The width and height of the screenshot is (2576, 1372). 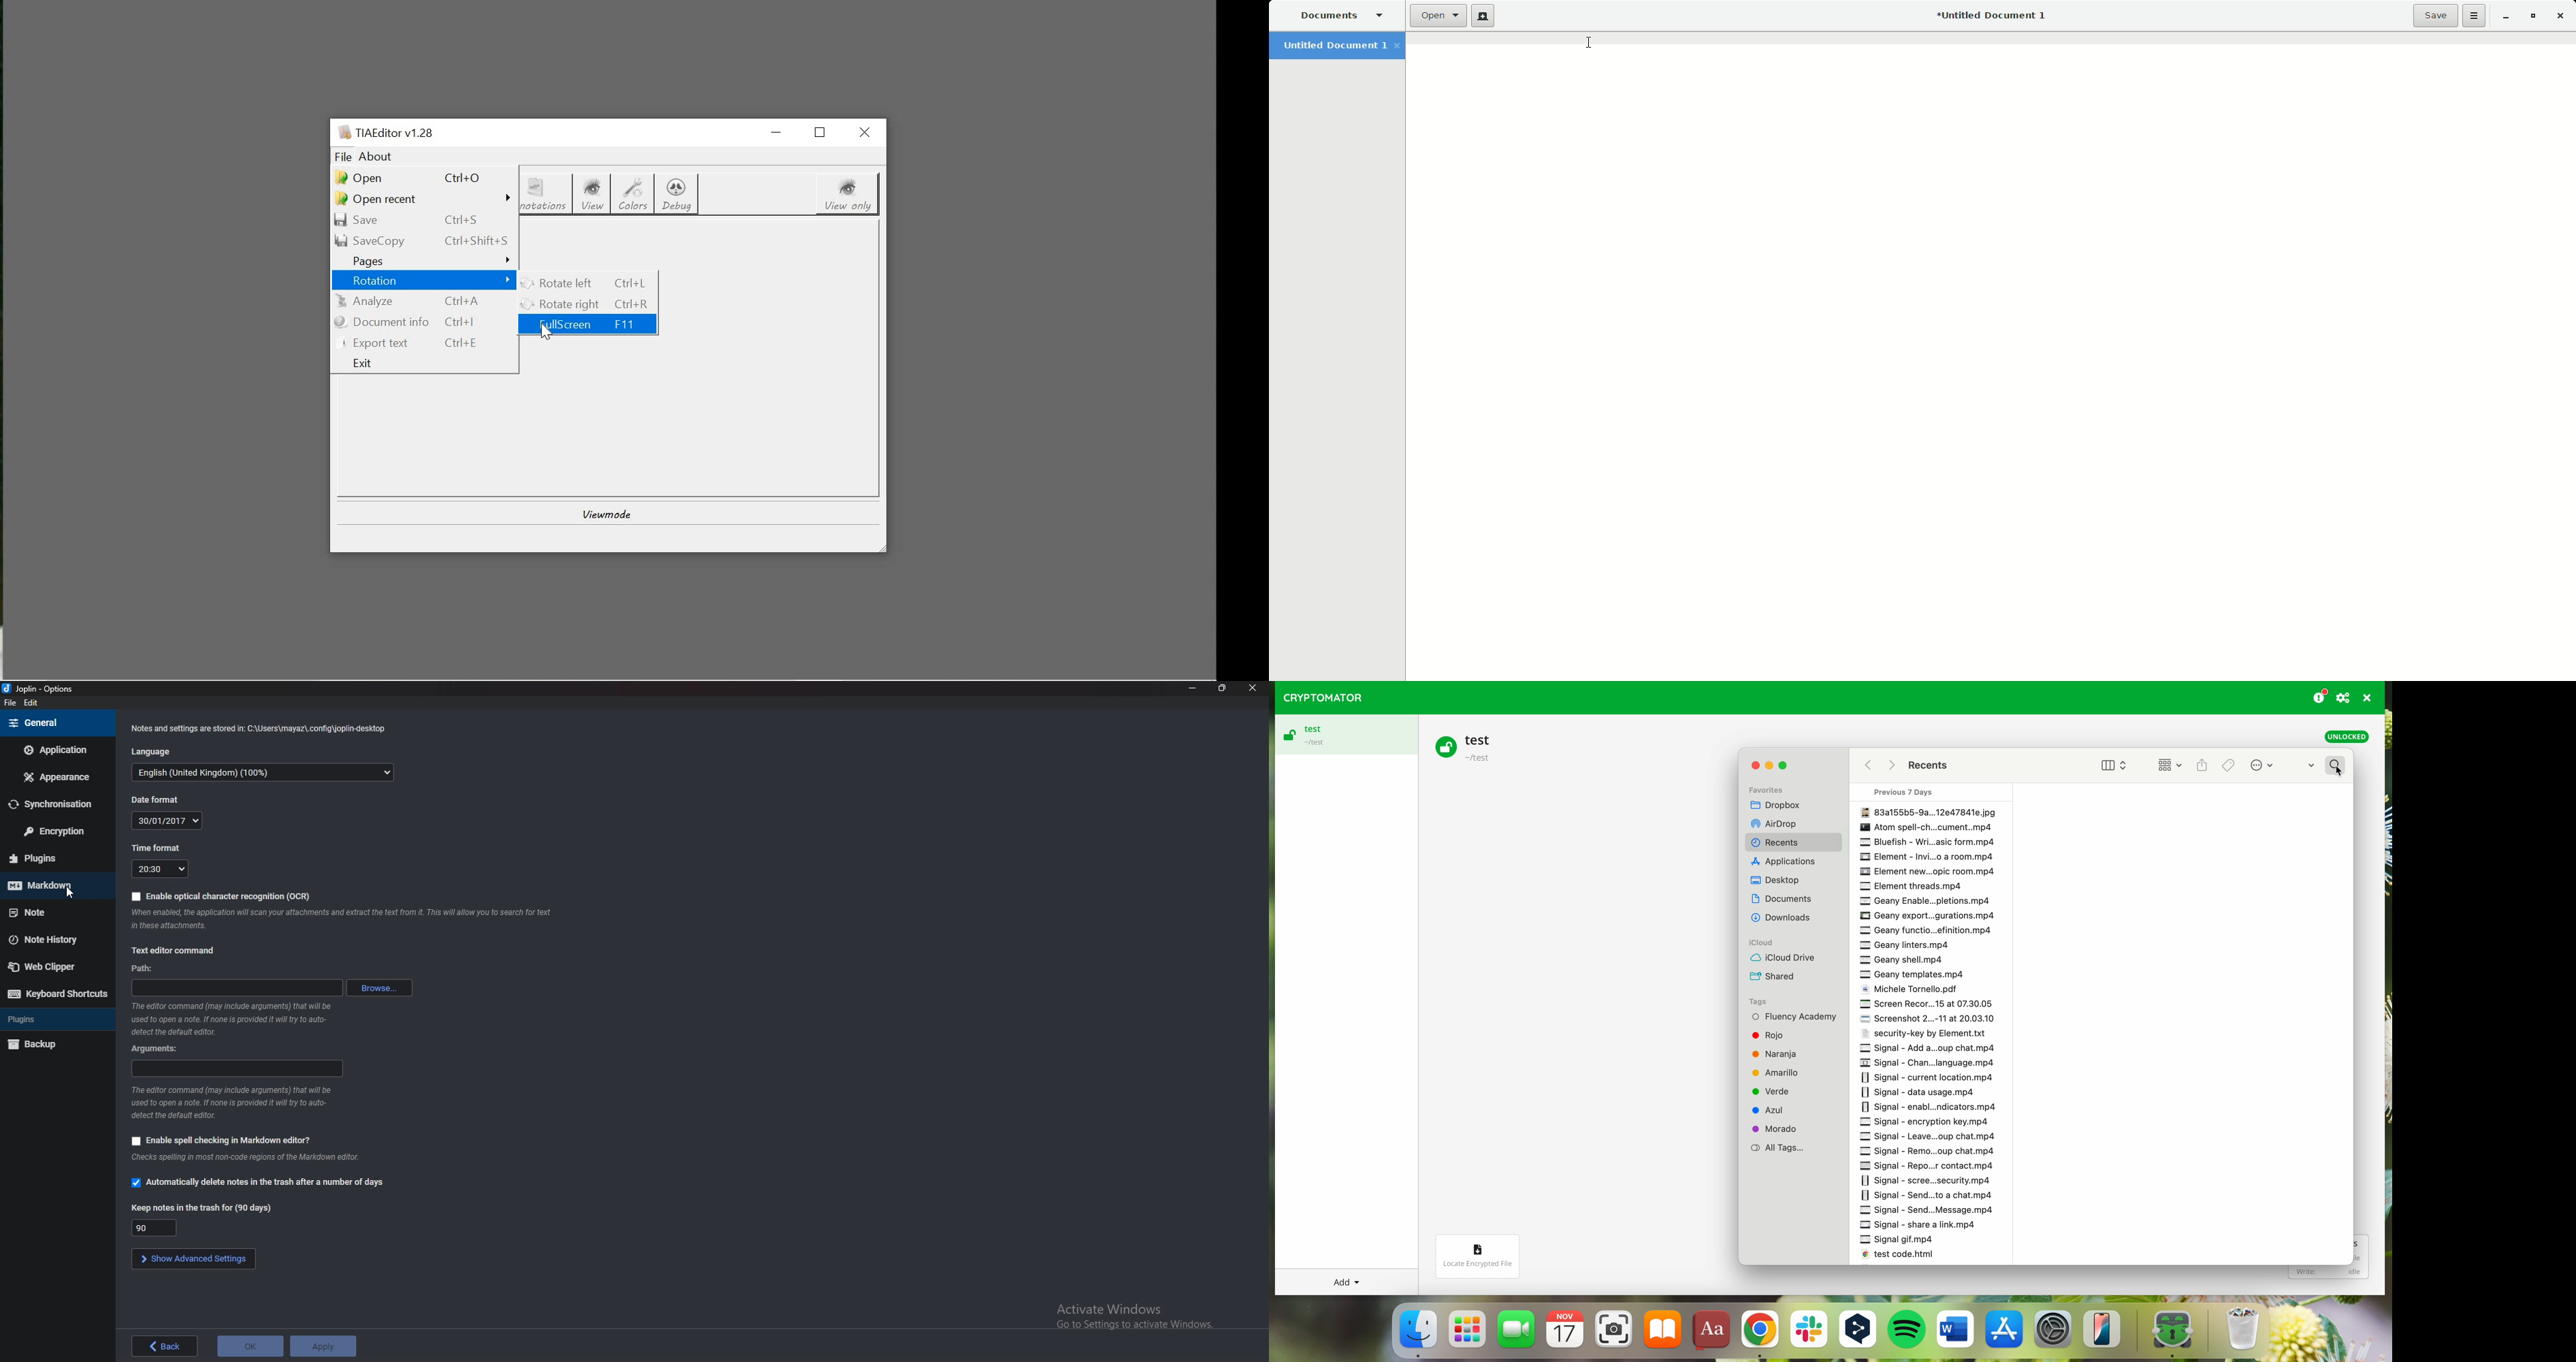 What do you see at coordinates (53, 830) in the screenshot?
I see `encryption` at bounding box center [53, 830].